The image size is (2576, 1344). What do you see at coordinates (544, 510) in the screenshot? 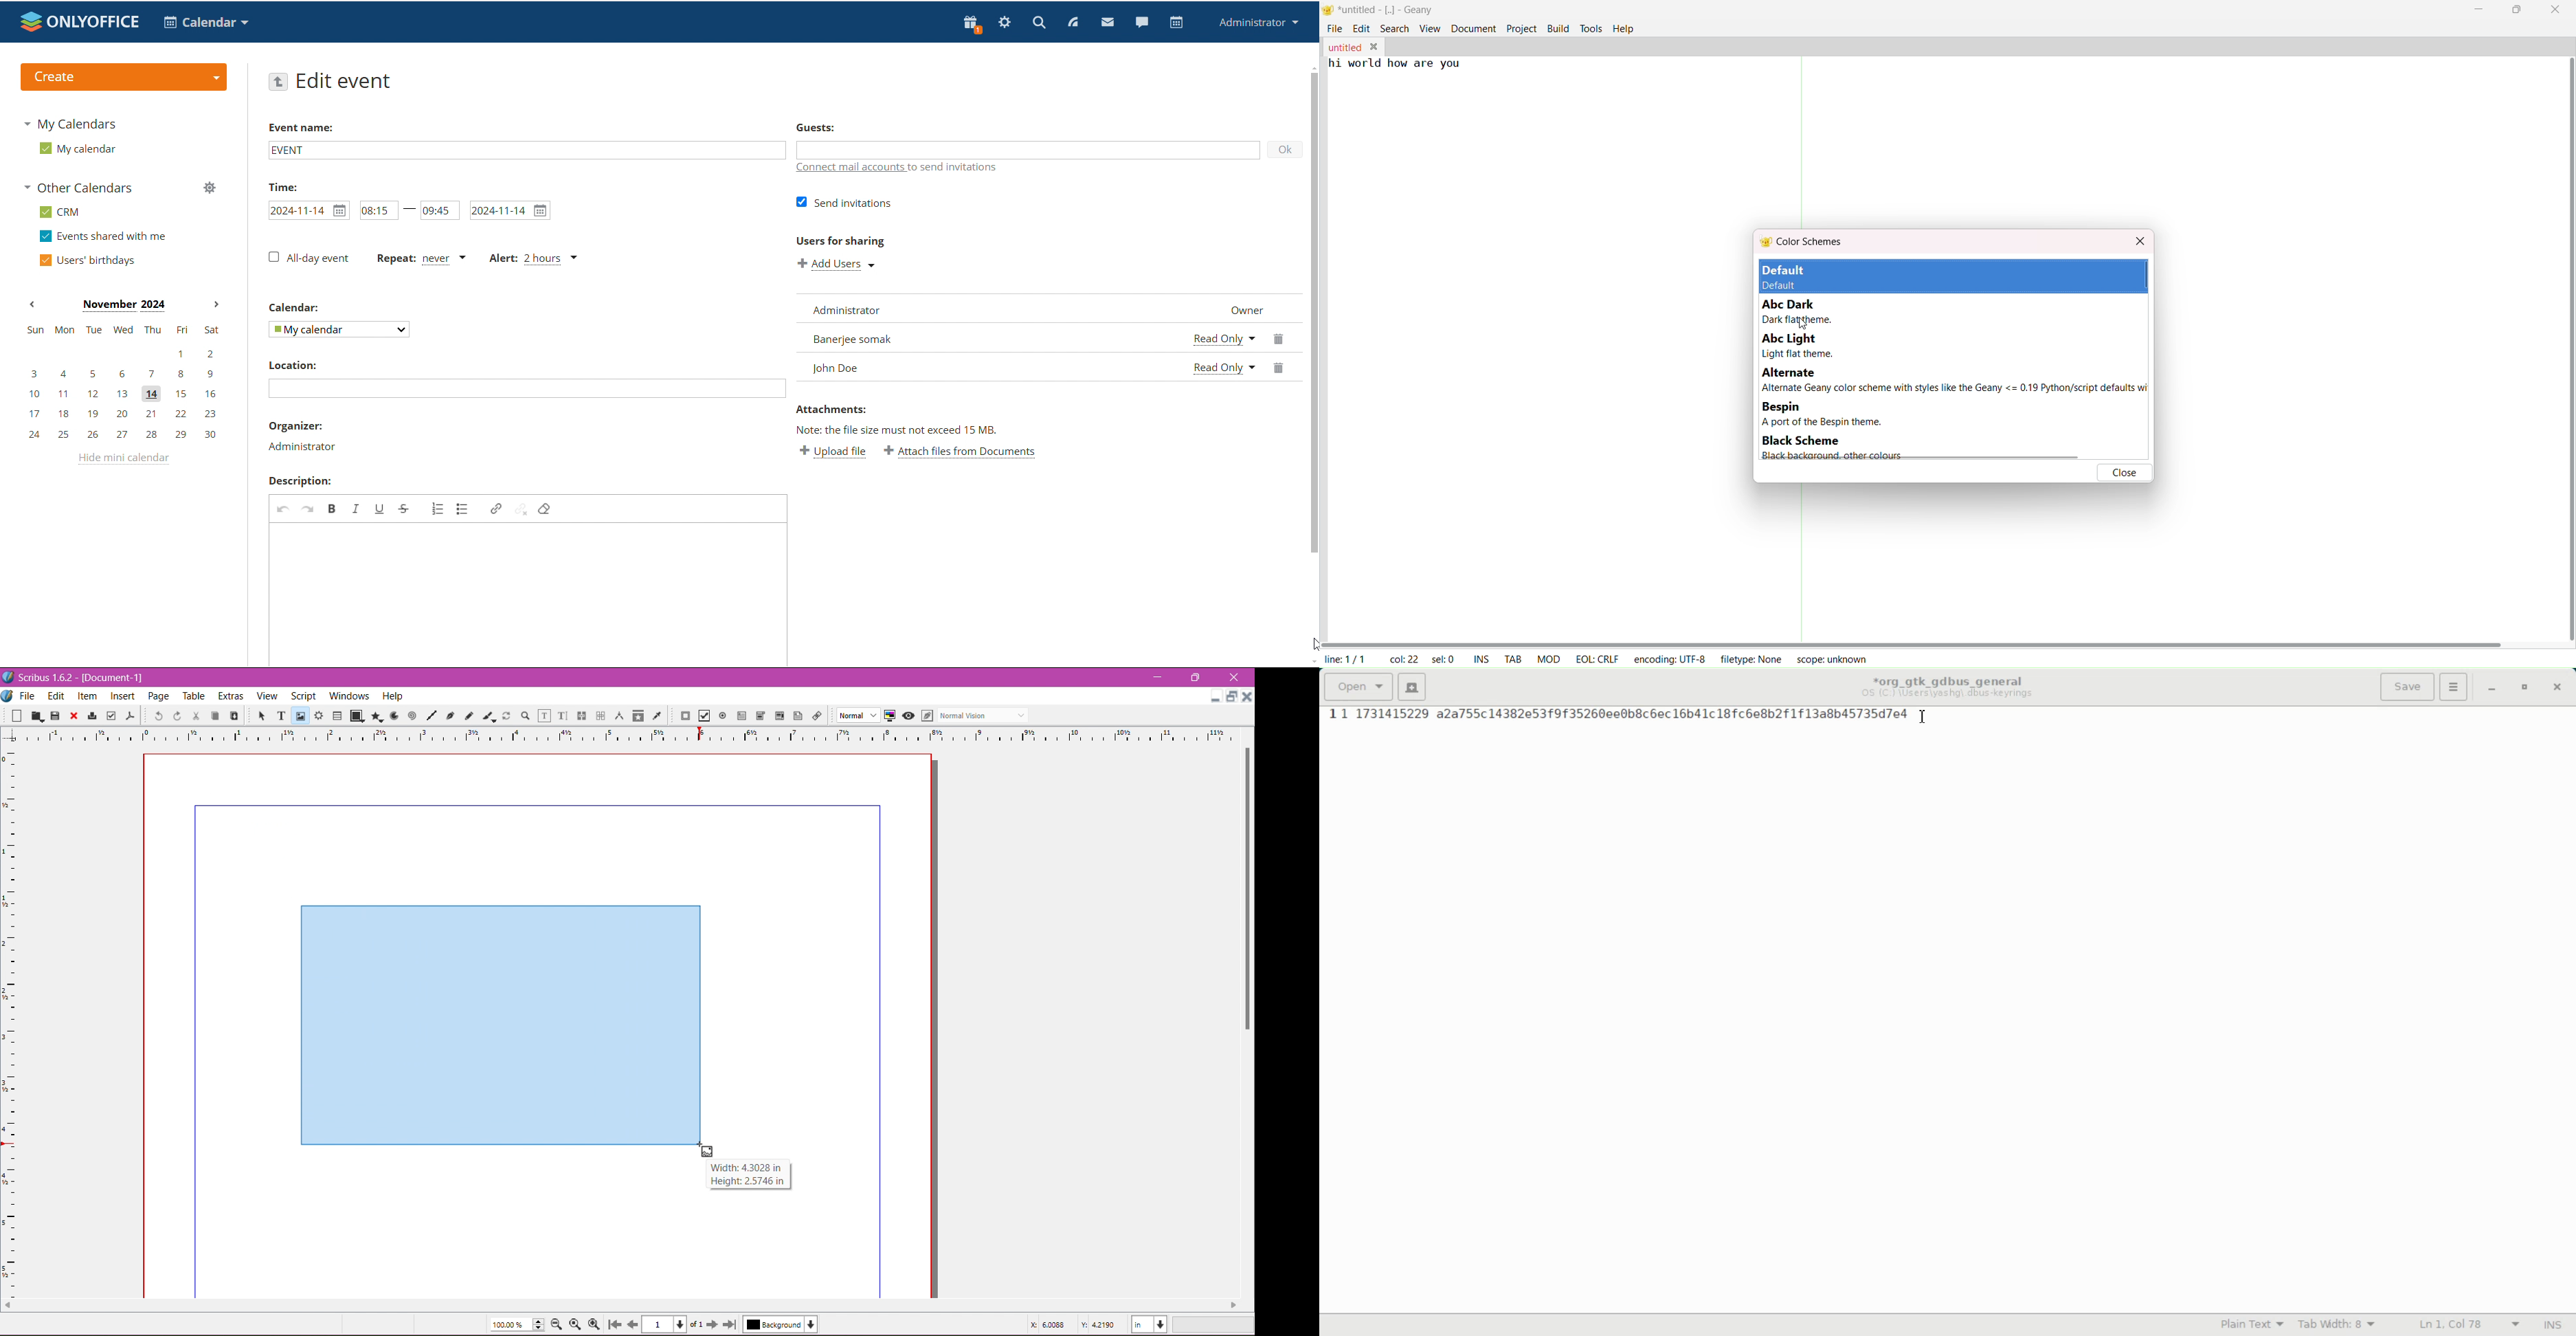
I see `remove format` at bounding box center [544, 510].